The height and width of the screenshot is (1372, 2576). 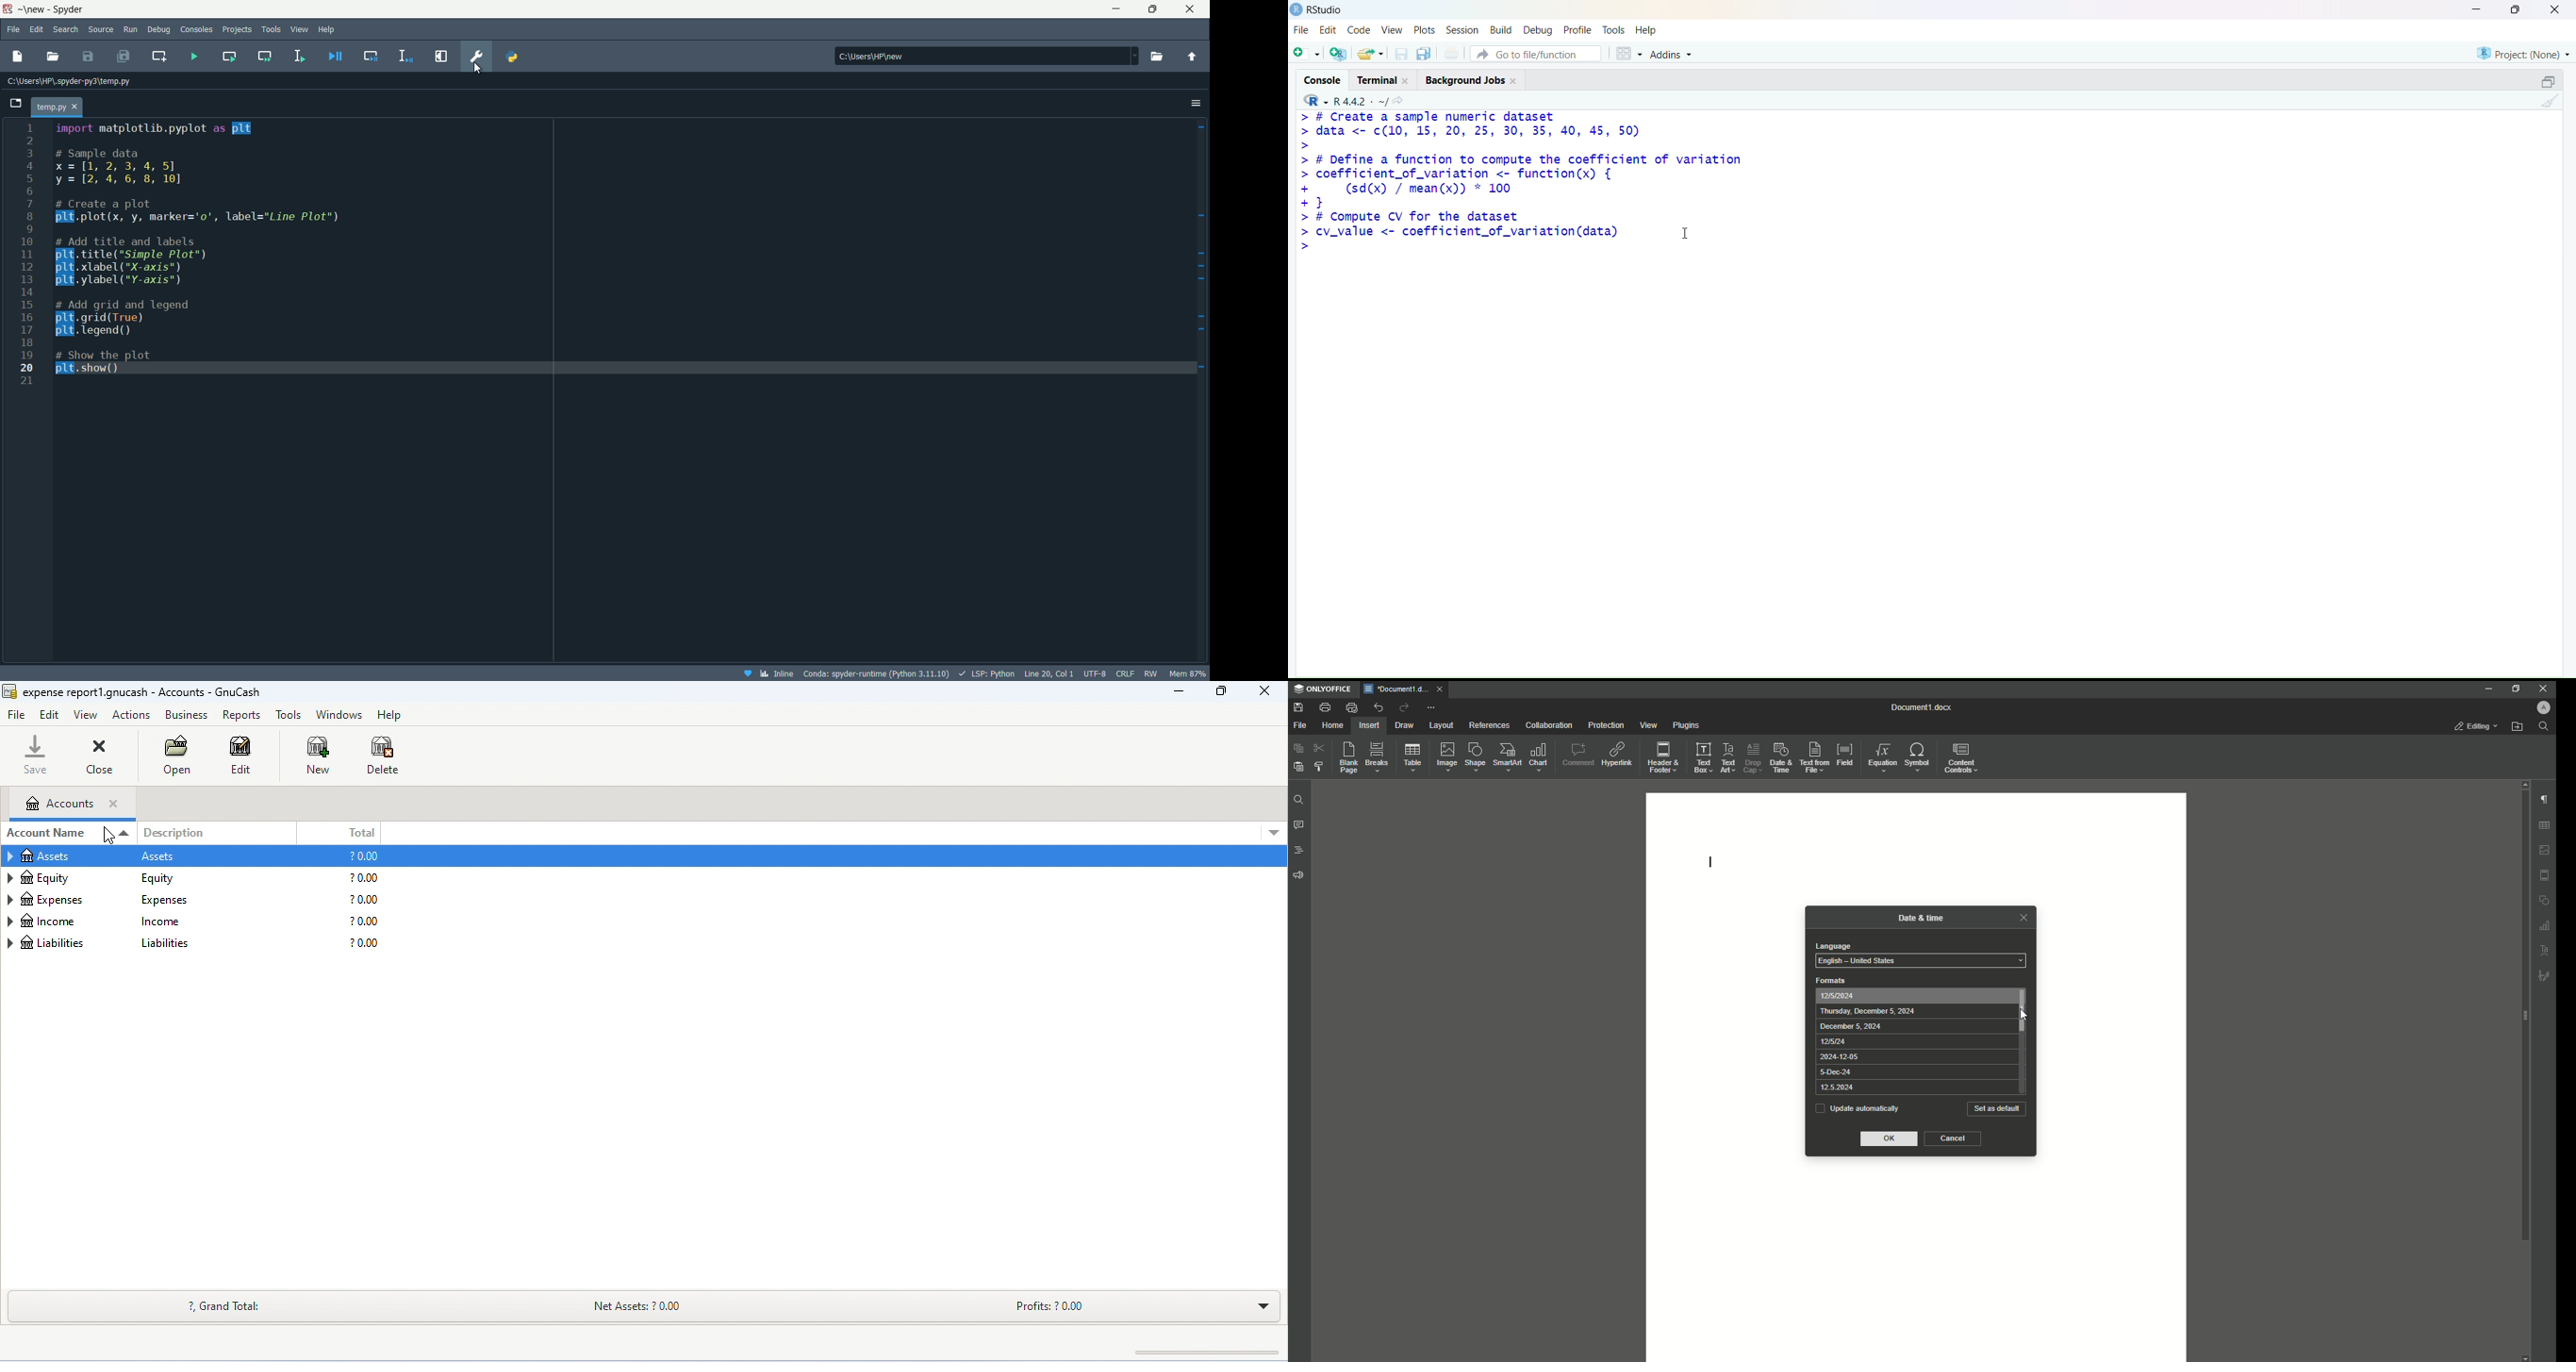 I want to click on search, so click(x=66, y=30).